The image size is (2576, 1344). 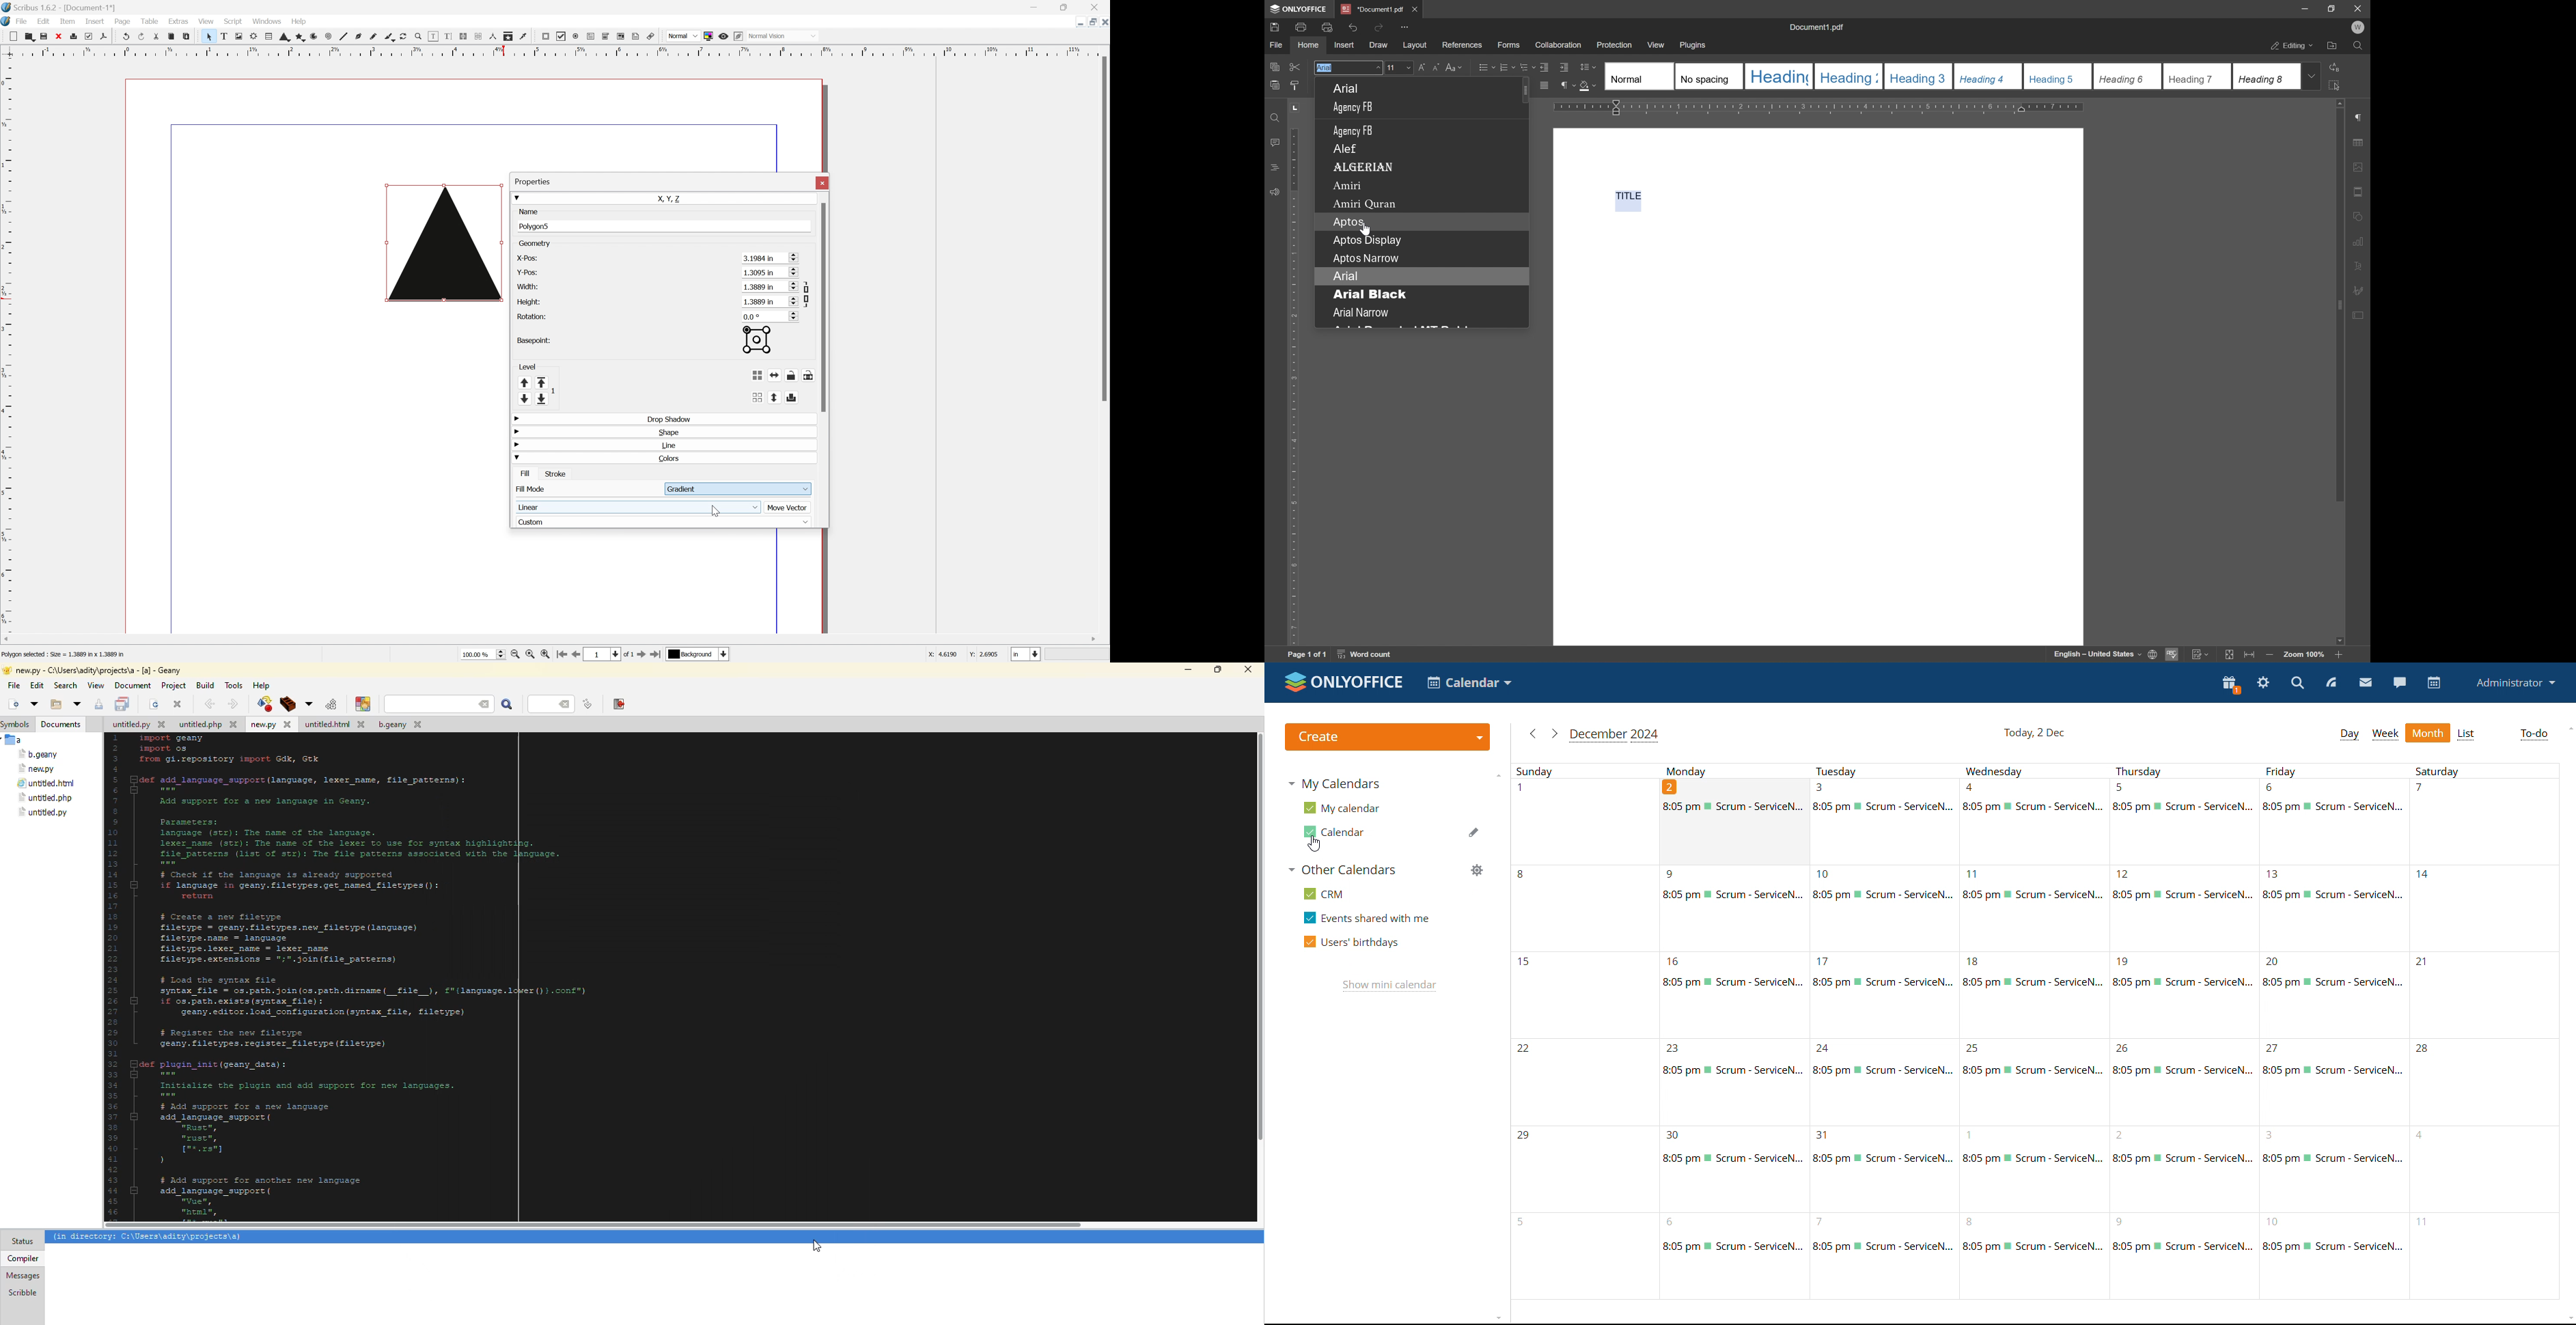 I want to click on Scroll, so click(x=803, y=315).